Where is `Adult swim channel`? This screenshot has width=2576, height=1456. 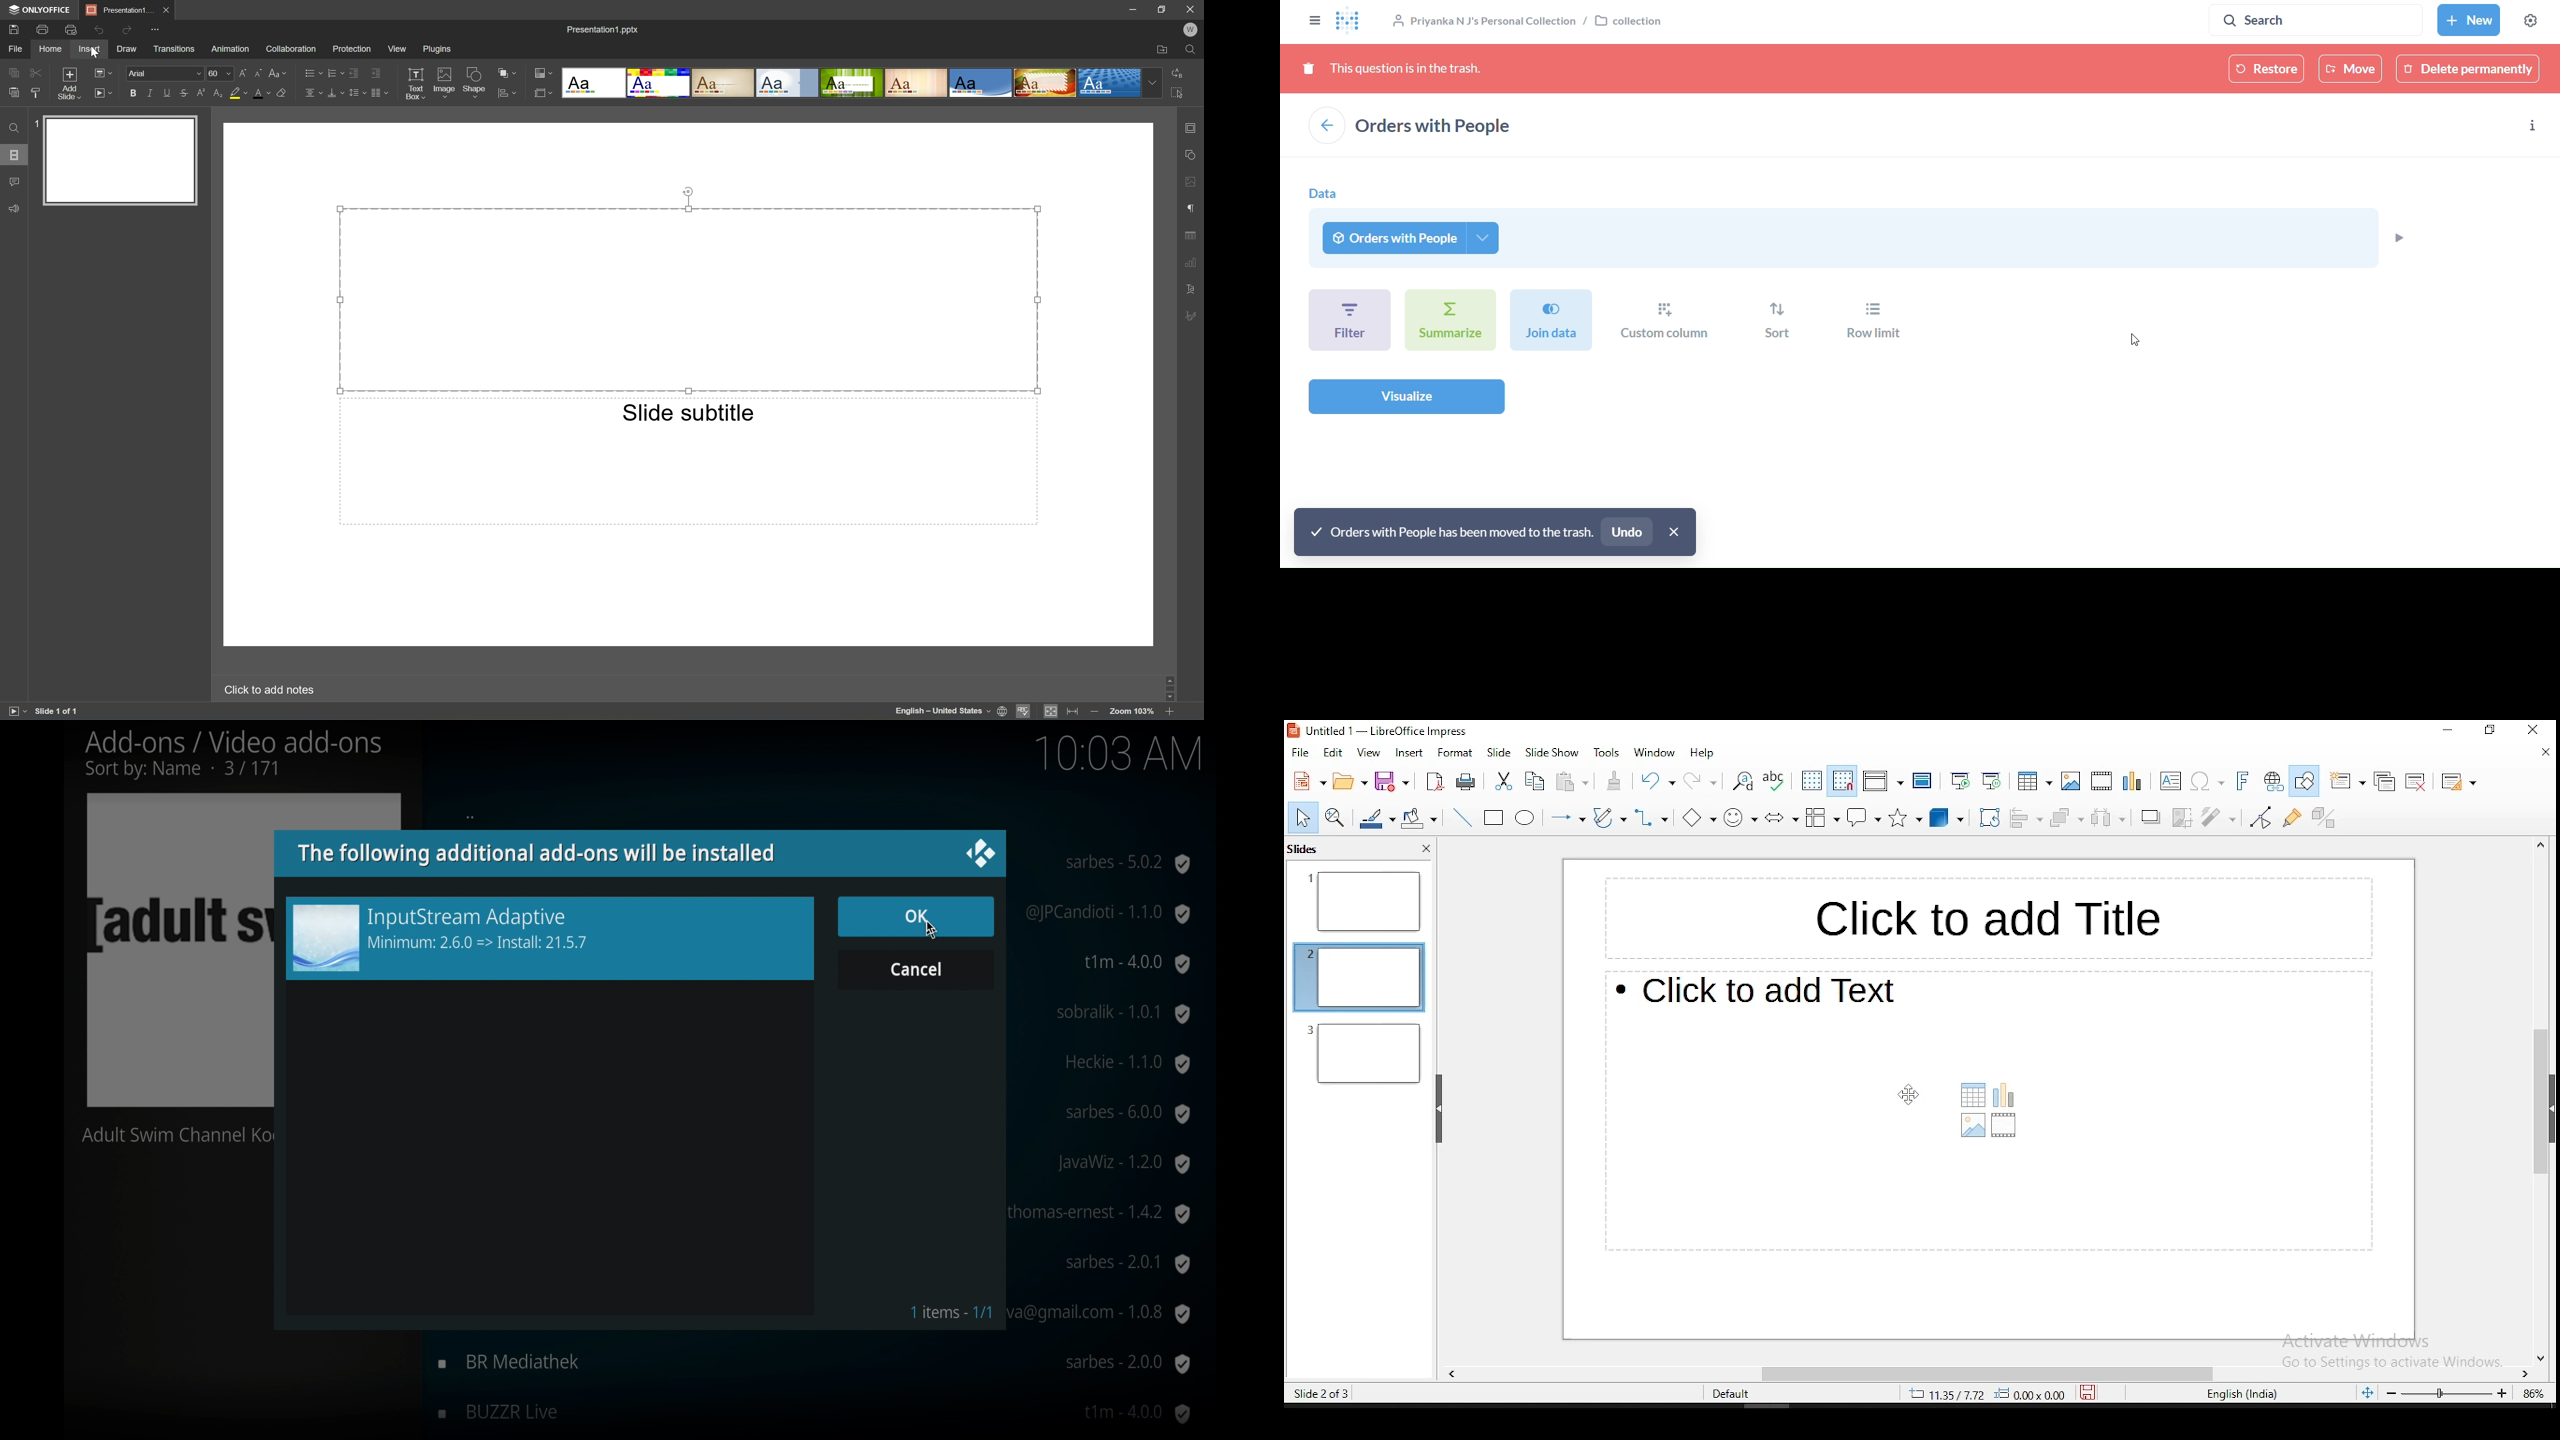 Adult swim channel is located at coordinates (170, 1136).